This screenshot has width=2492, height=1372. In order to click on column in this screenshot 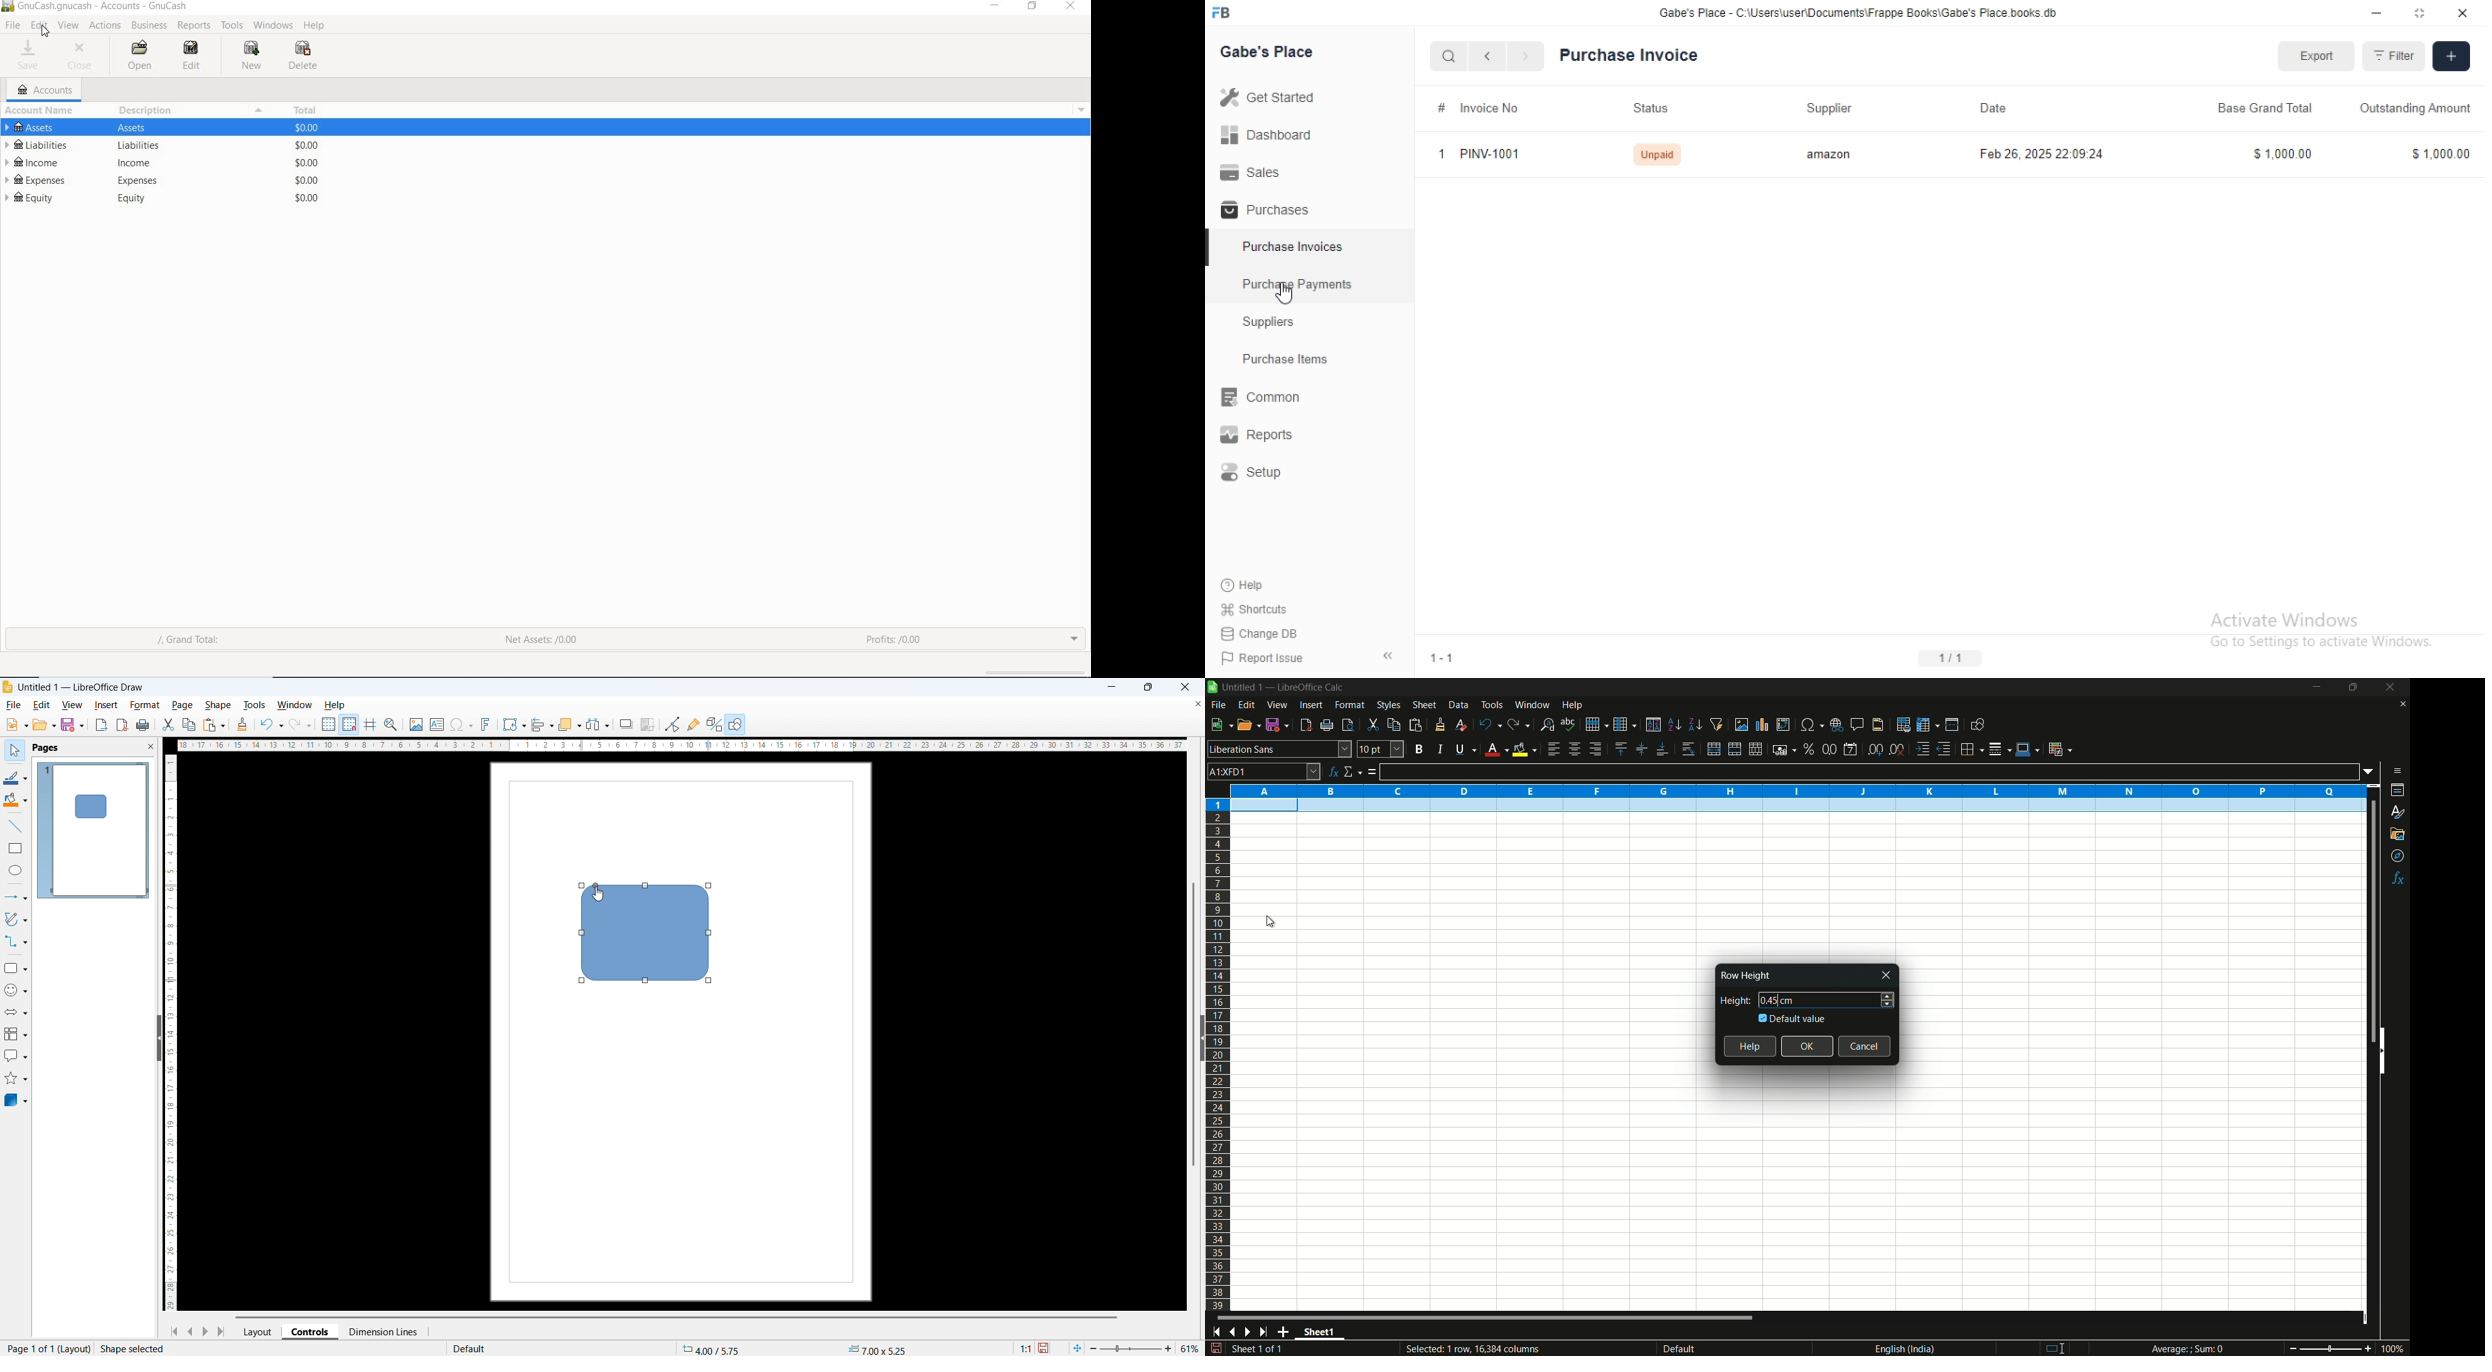, I will do `click(1626, 725)`.